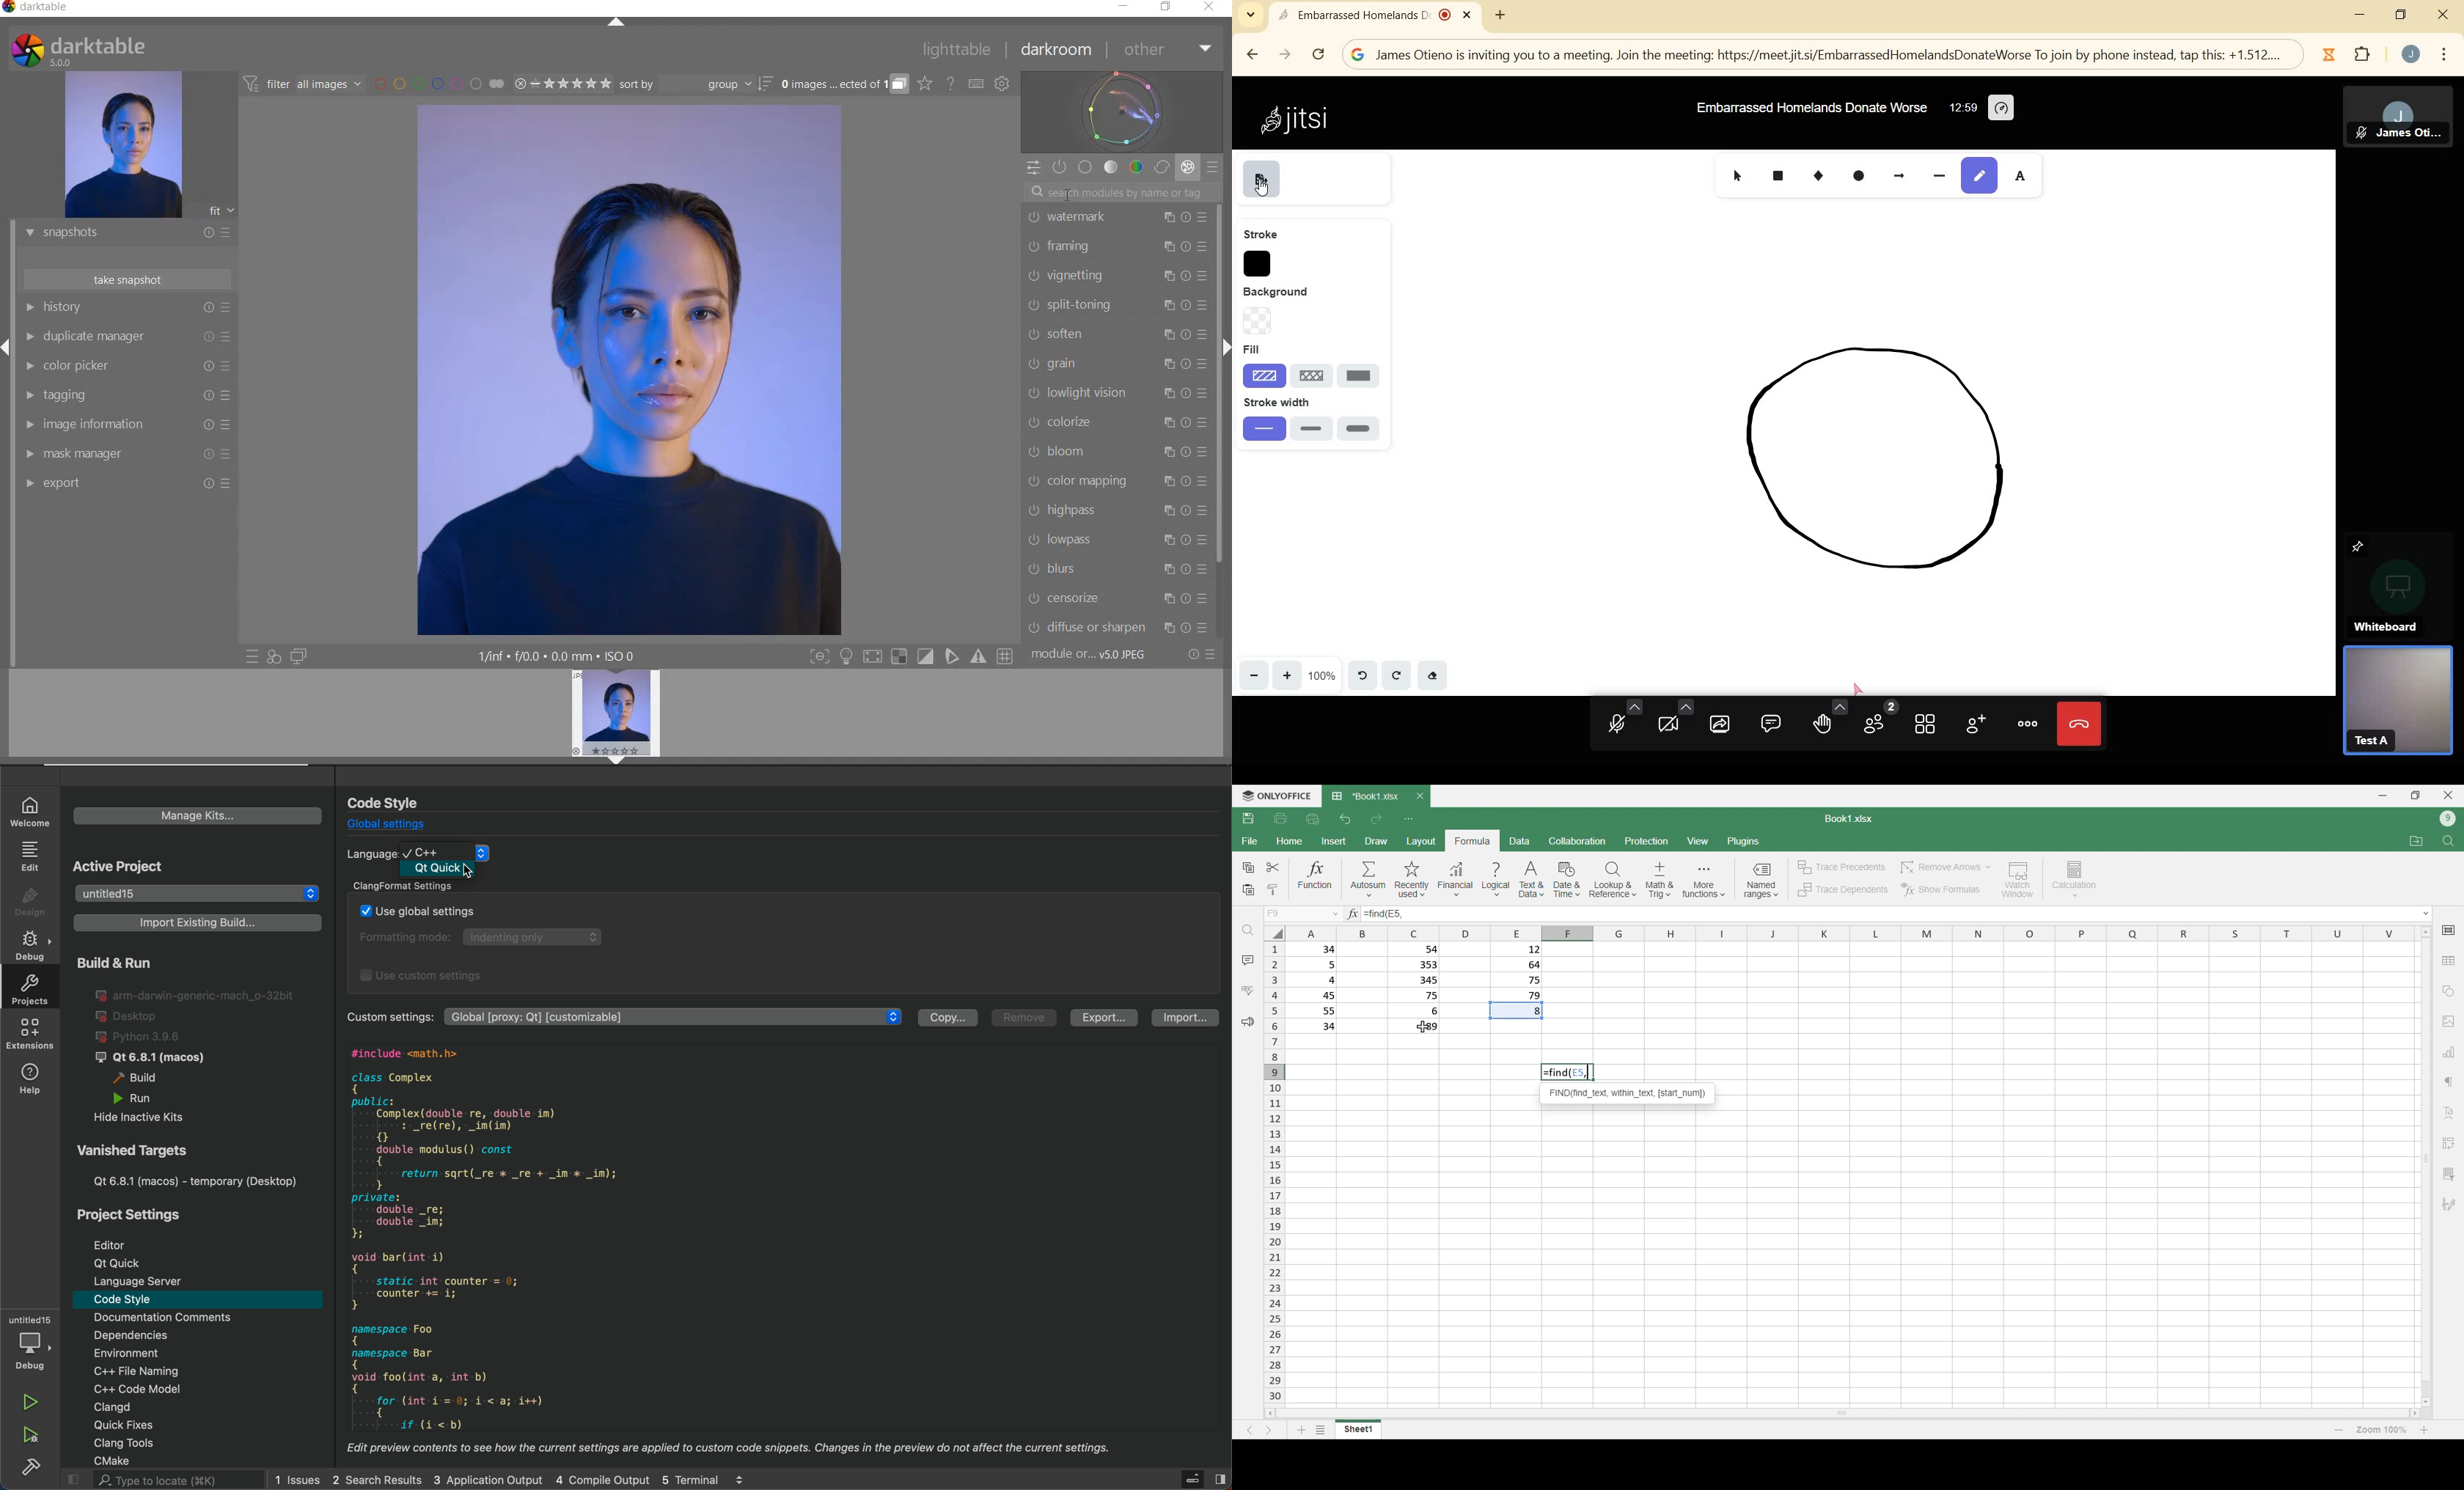 Image resolution: width=2464 pixels, height=1512 pixels. I want to click on , so click(172, 1319).